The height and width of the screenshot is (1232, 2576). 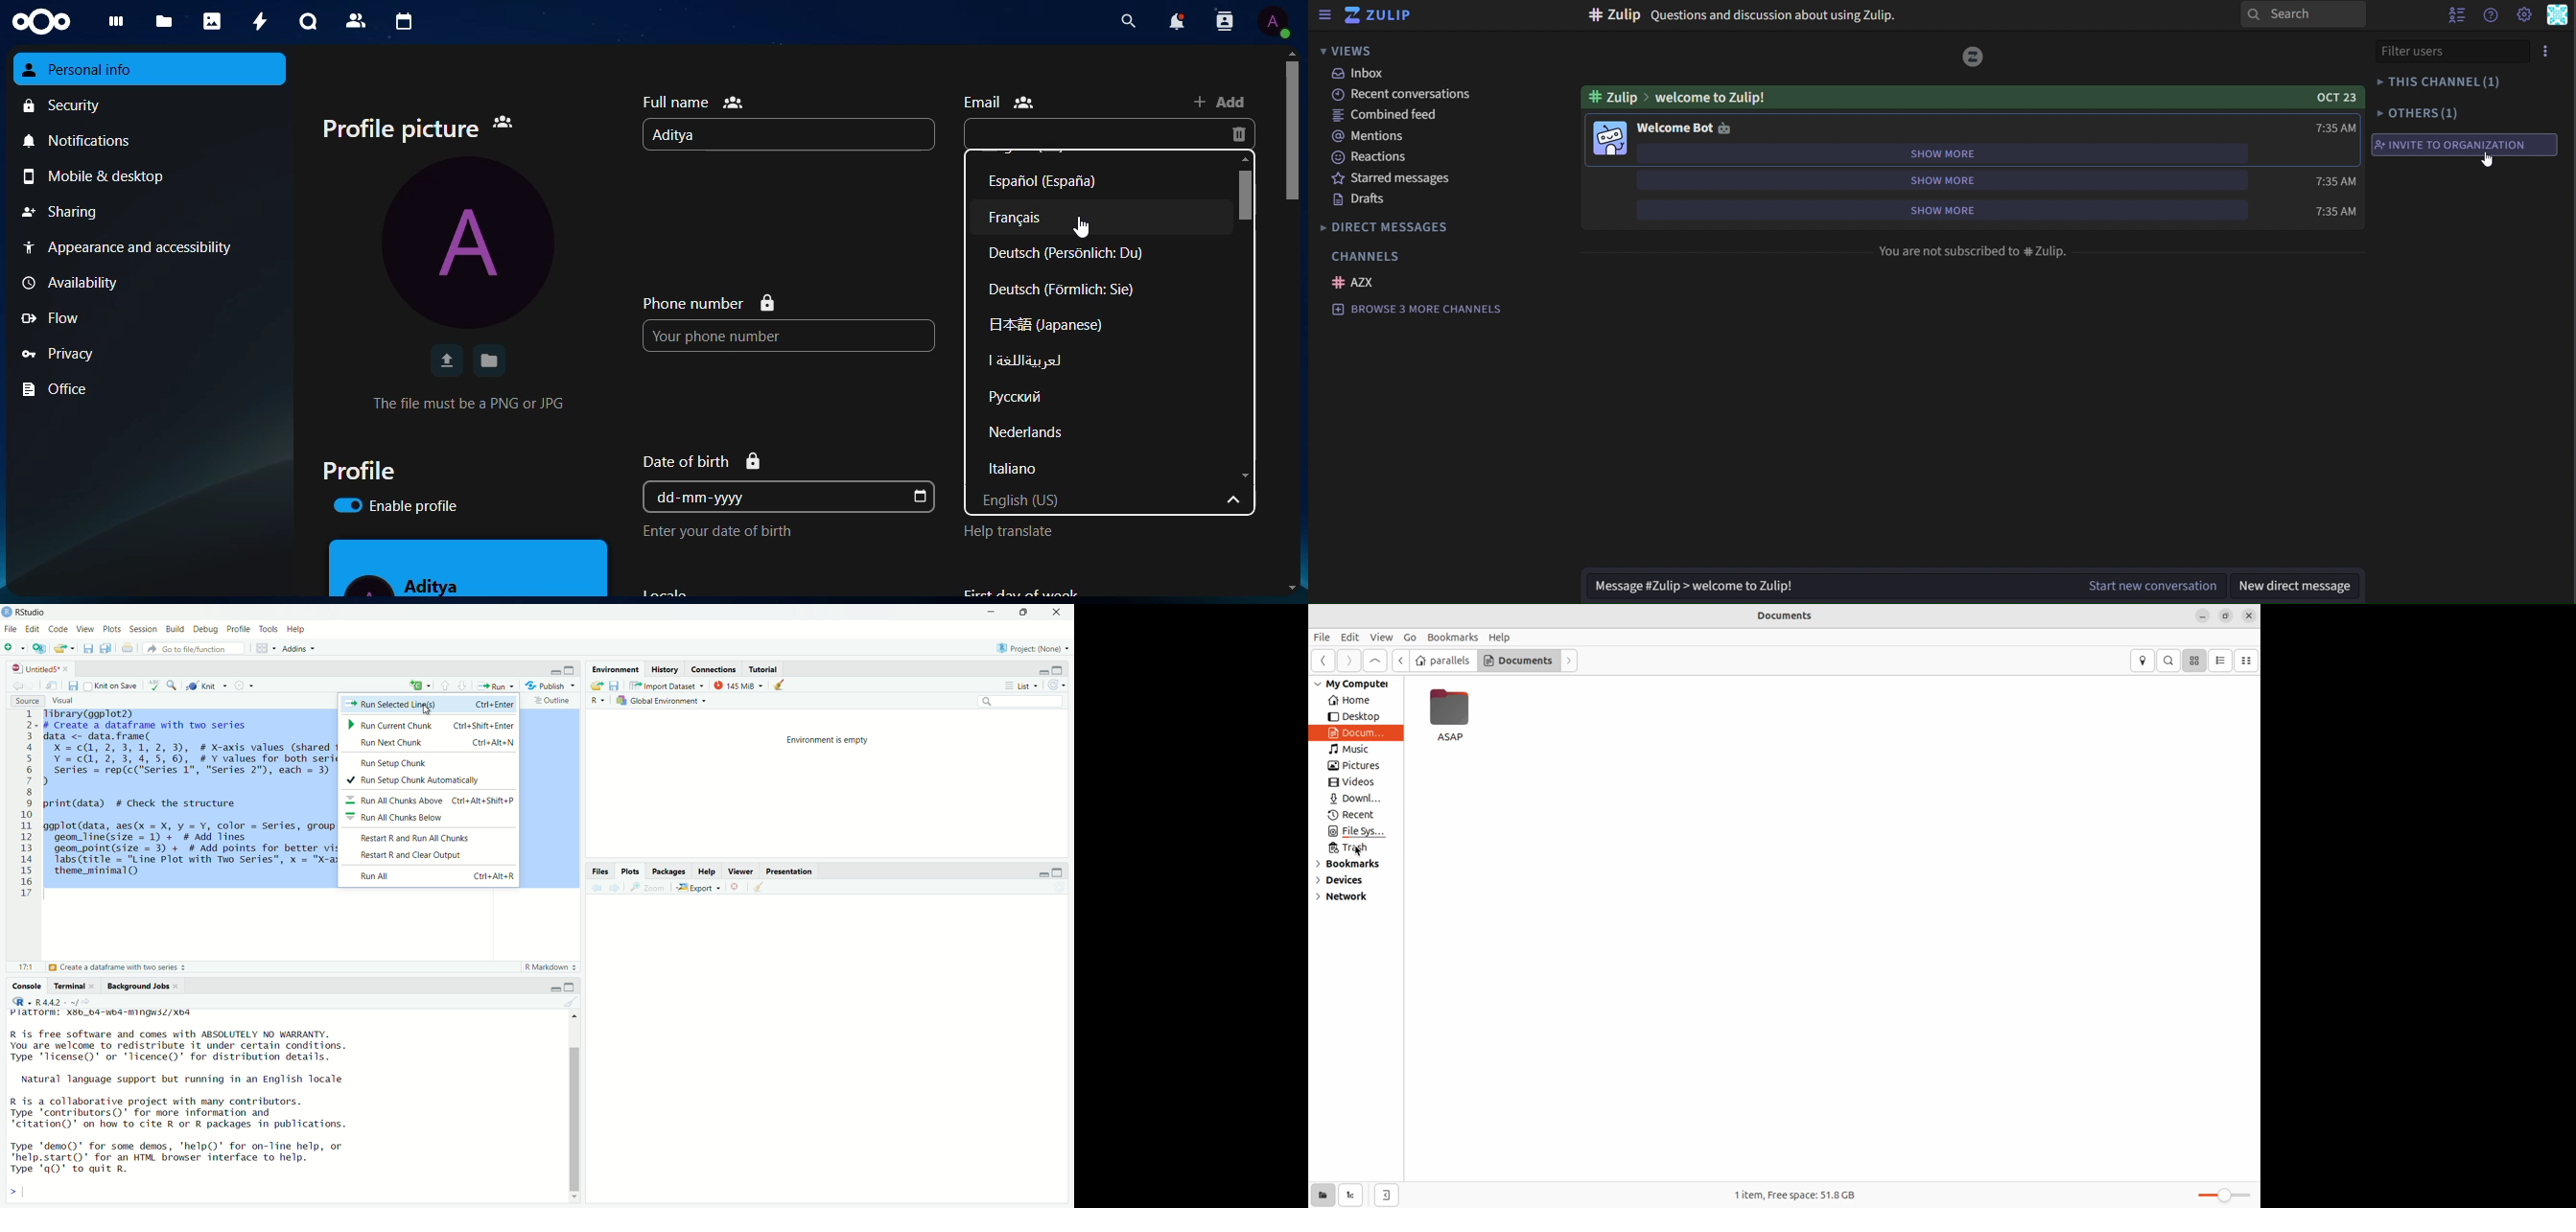 I want to click on talk, so click(x=306, y=21).